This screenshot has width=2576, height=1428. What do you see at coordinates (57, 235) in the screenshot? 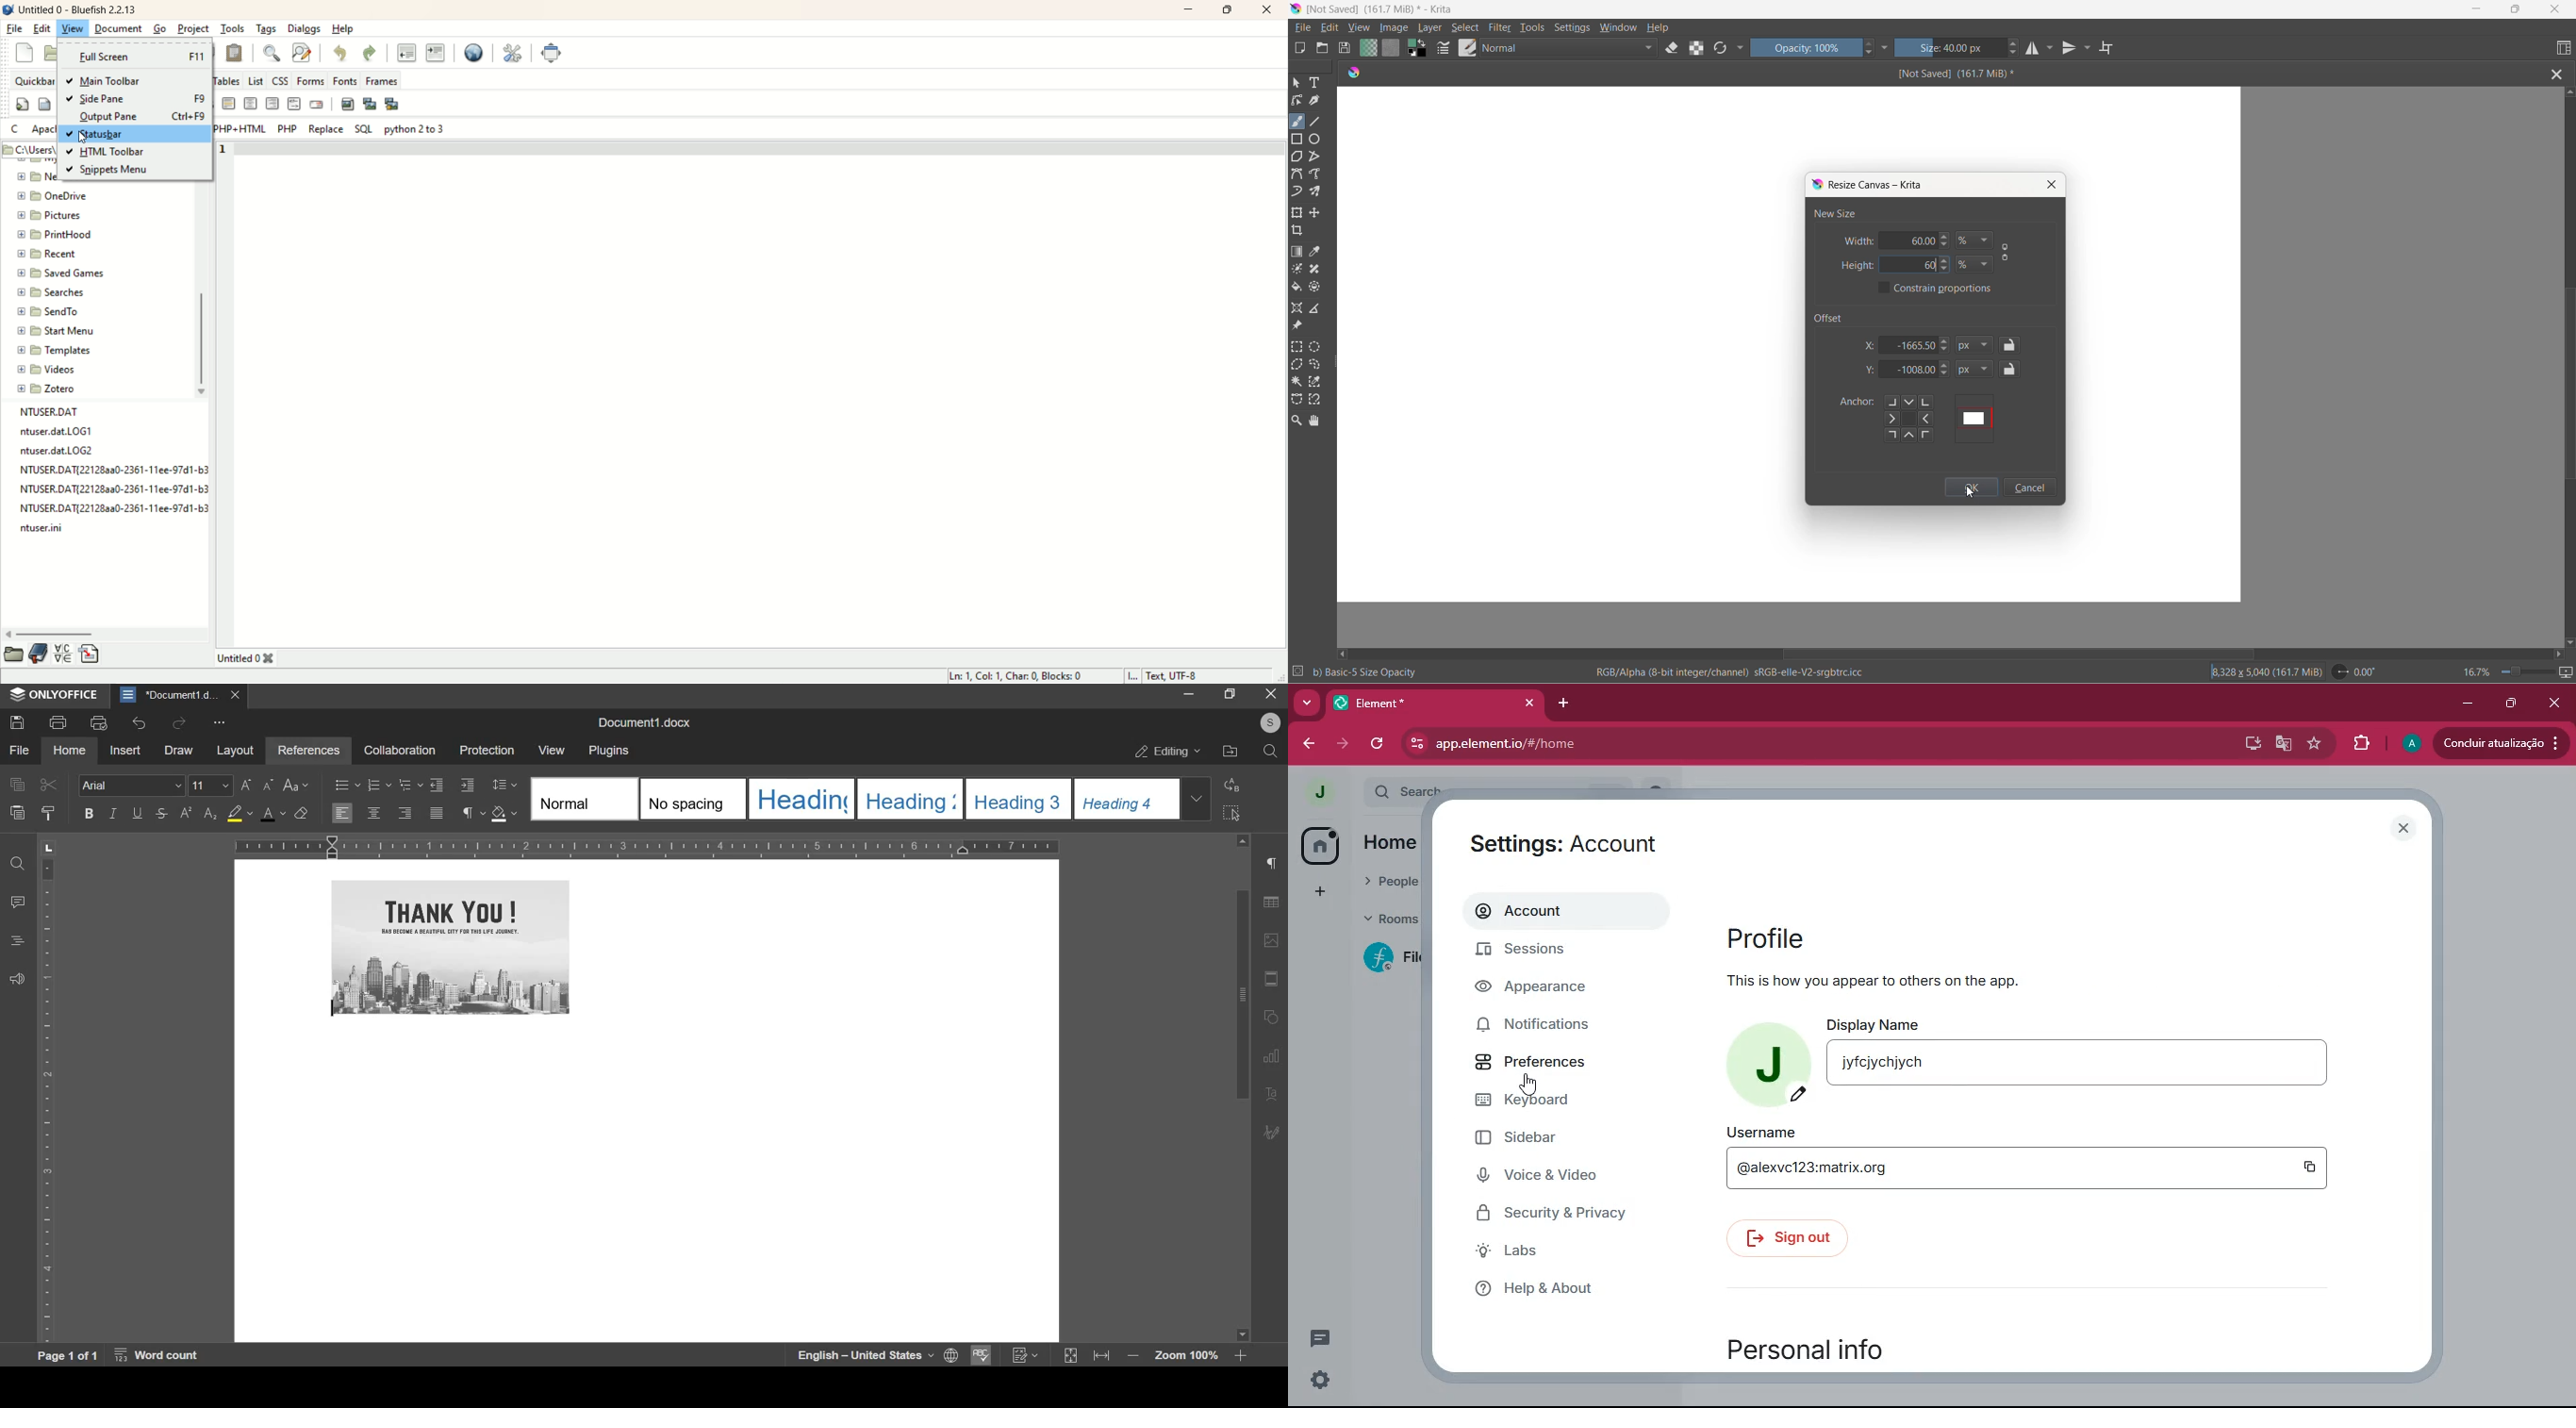
I see `printhood` at bounding box center [57, 235].